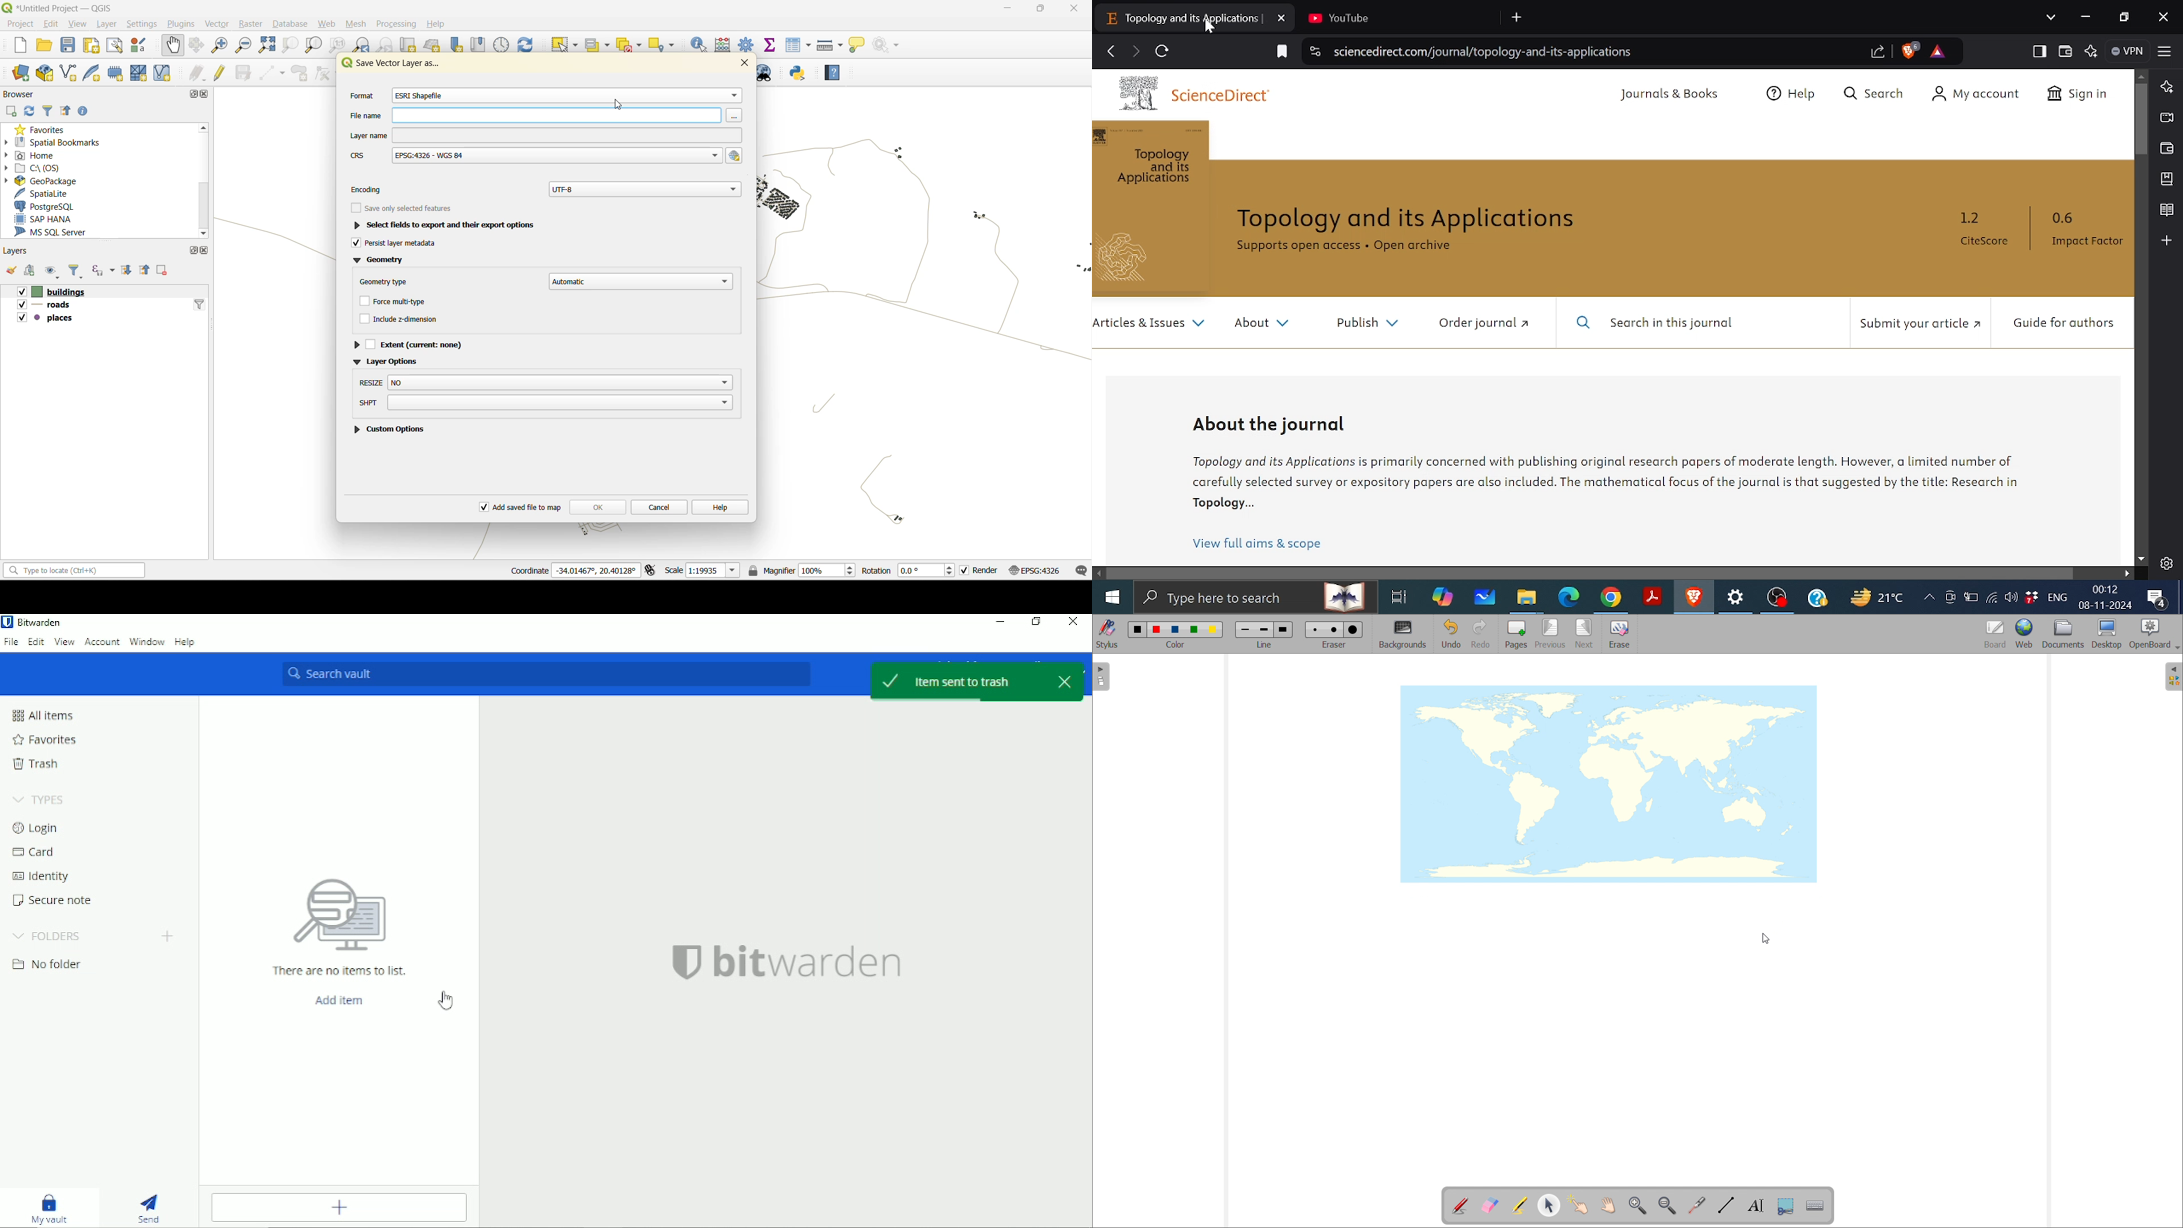 Image resolution: width=2184 pixels, height=1232 pixels. Describe the element at coordinates (2130, 51) in the screenshot. I see `VPN` at that location.